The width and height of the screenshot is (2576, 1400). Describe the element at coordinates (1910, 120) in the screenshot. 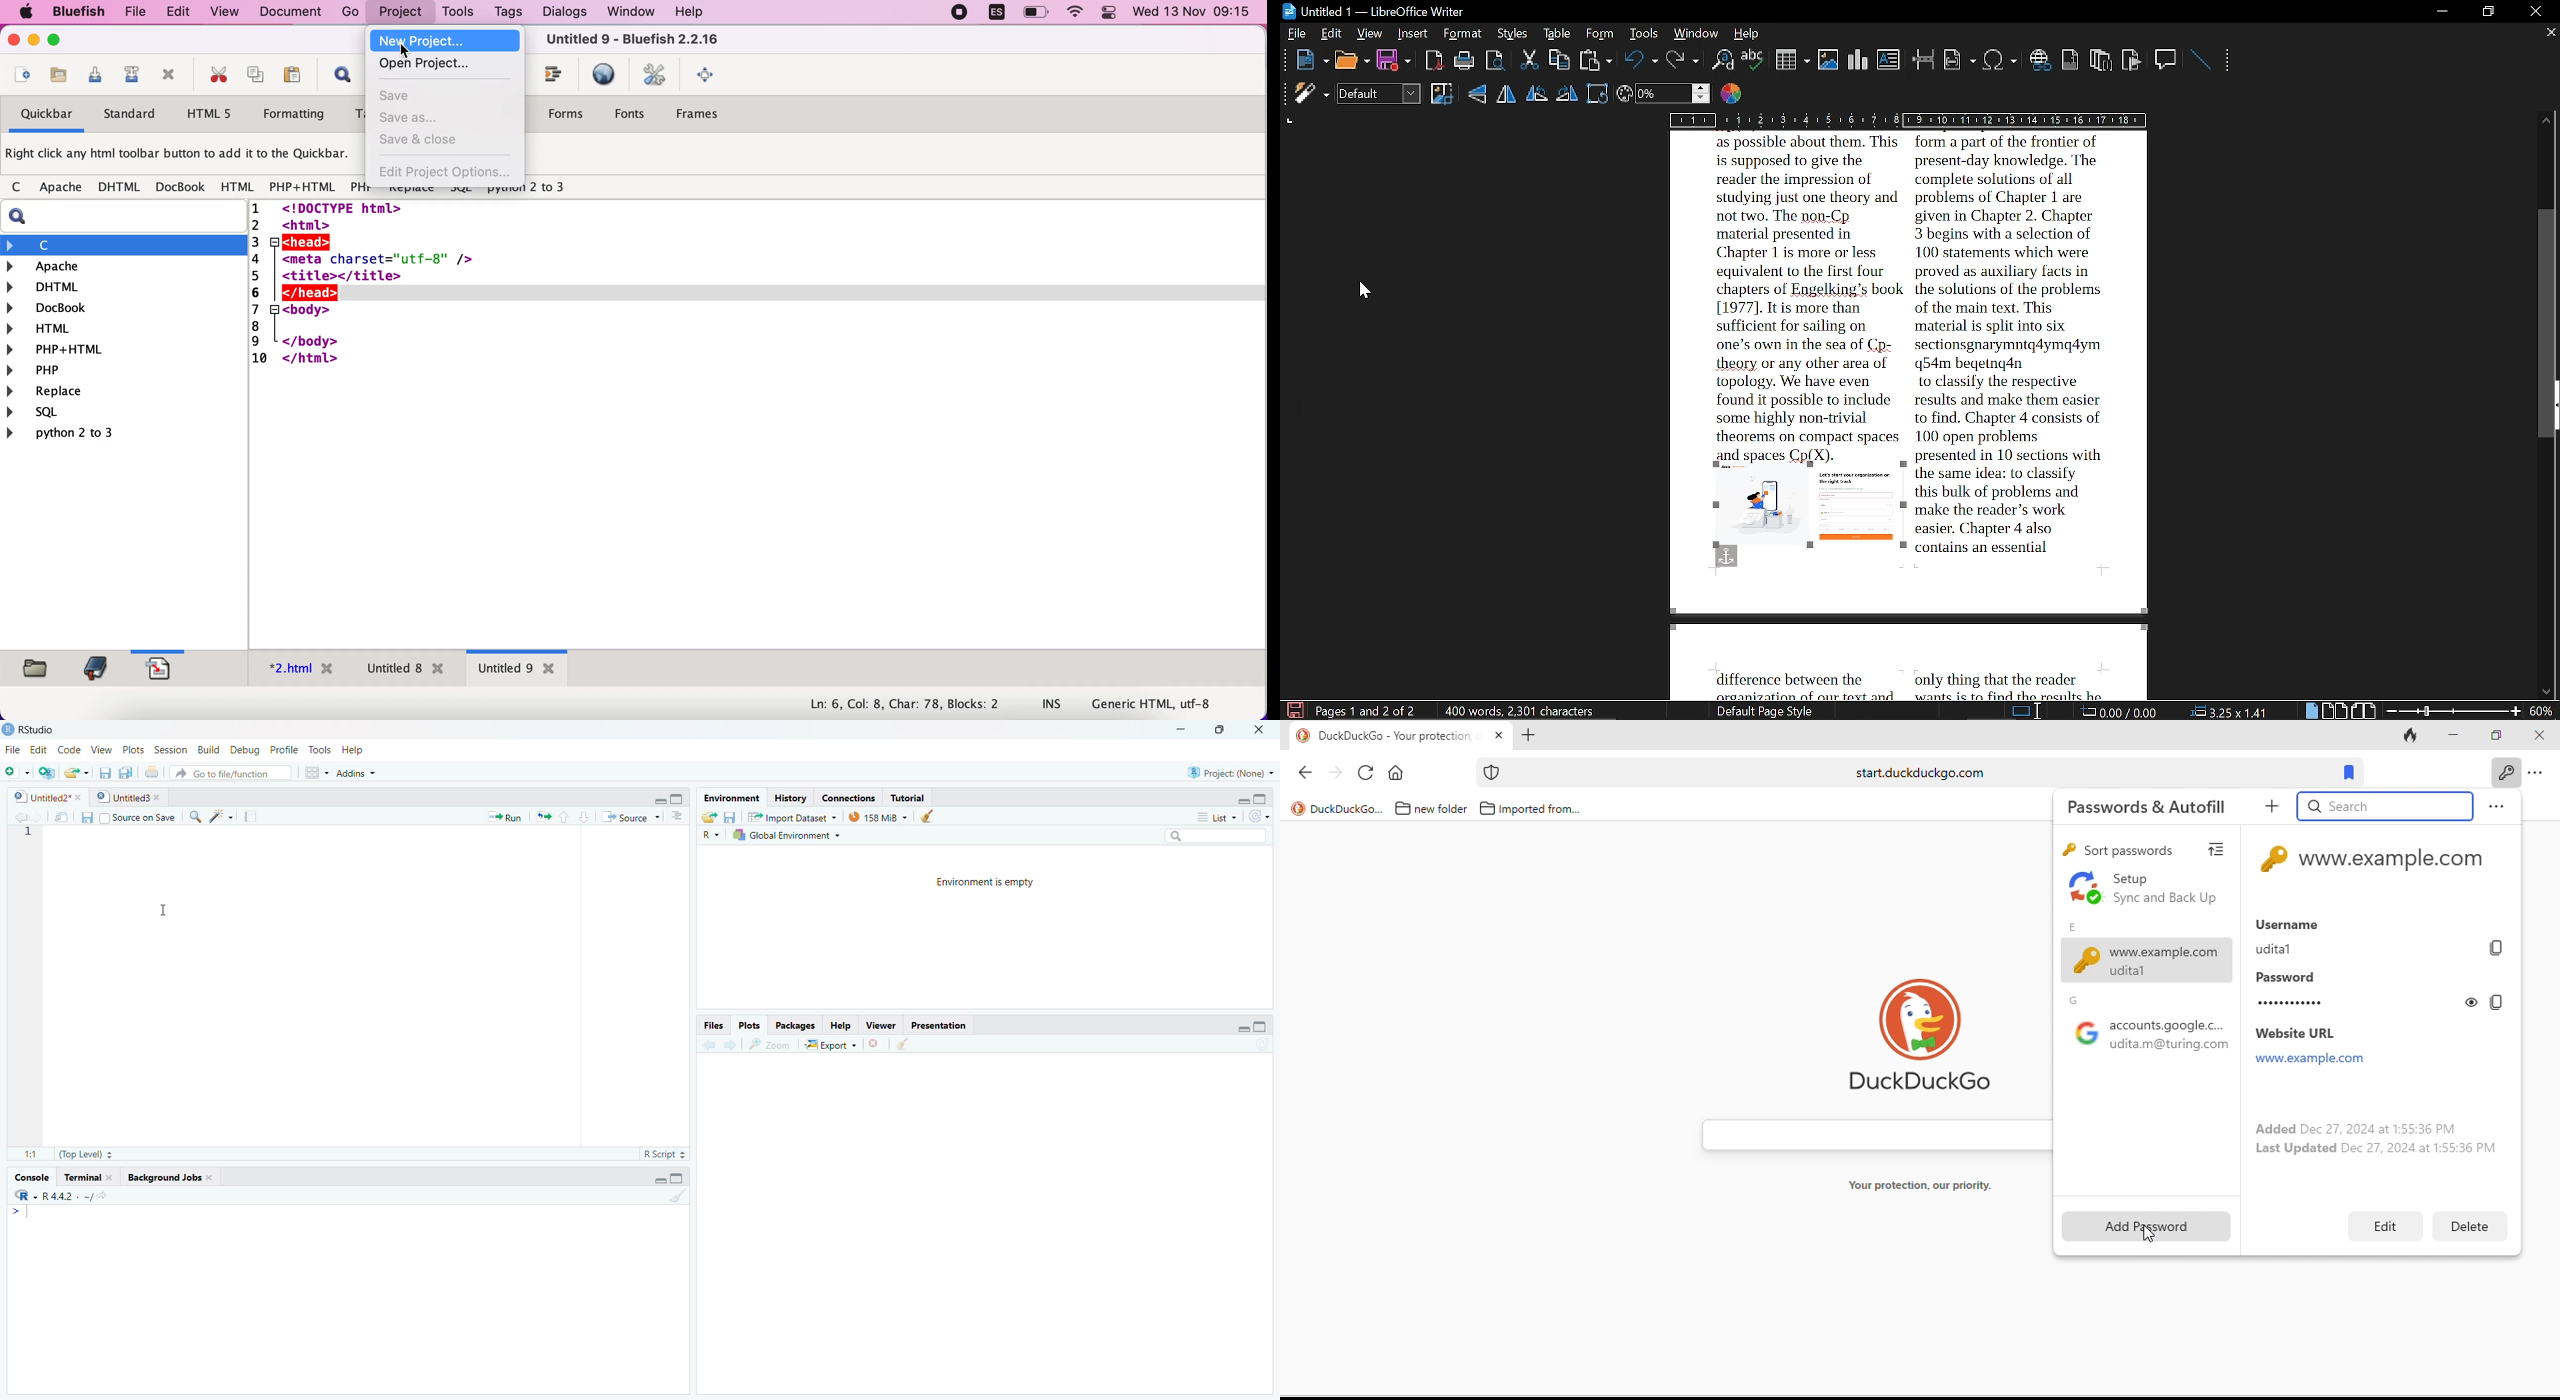

I see `scale` at that location.